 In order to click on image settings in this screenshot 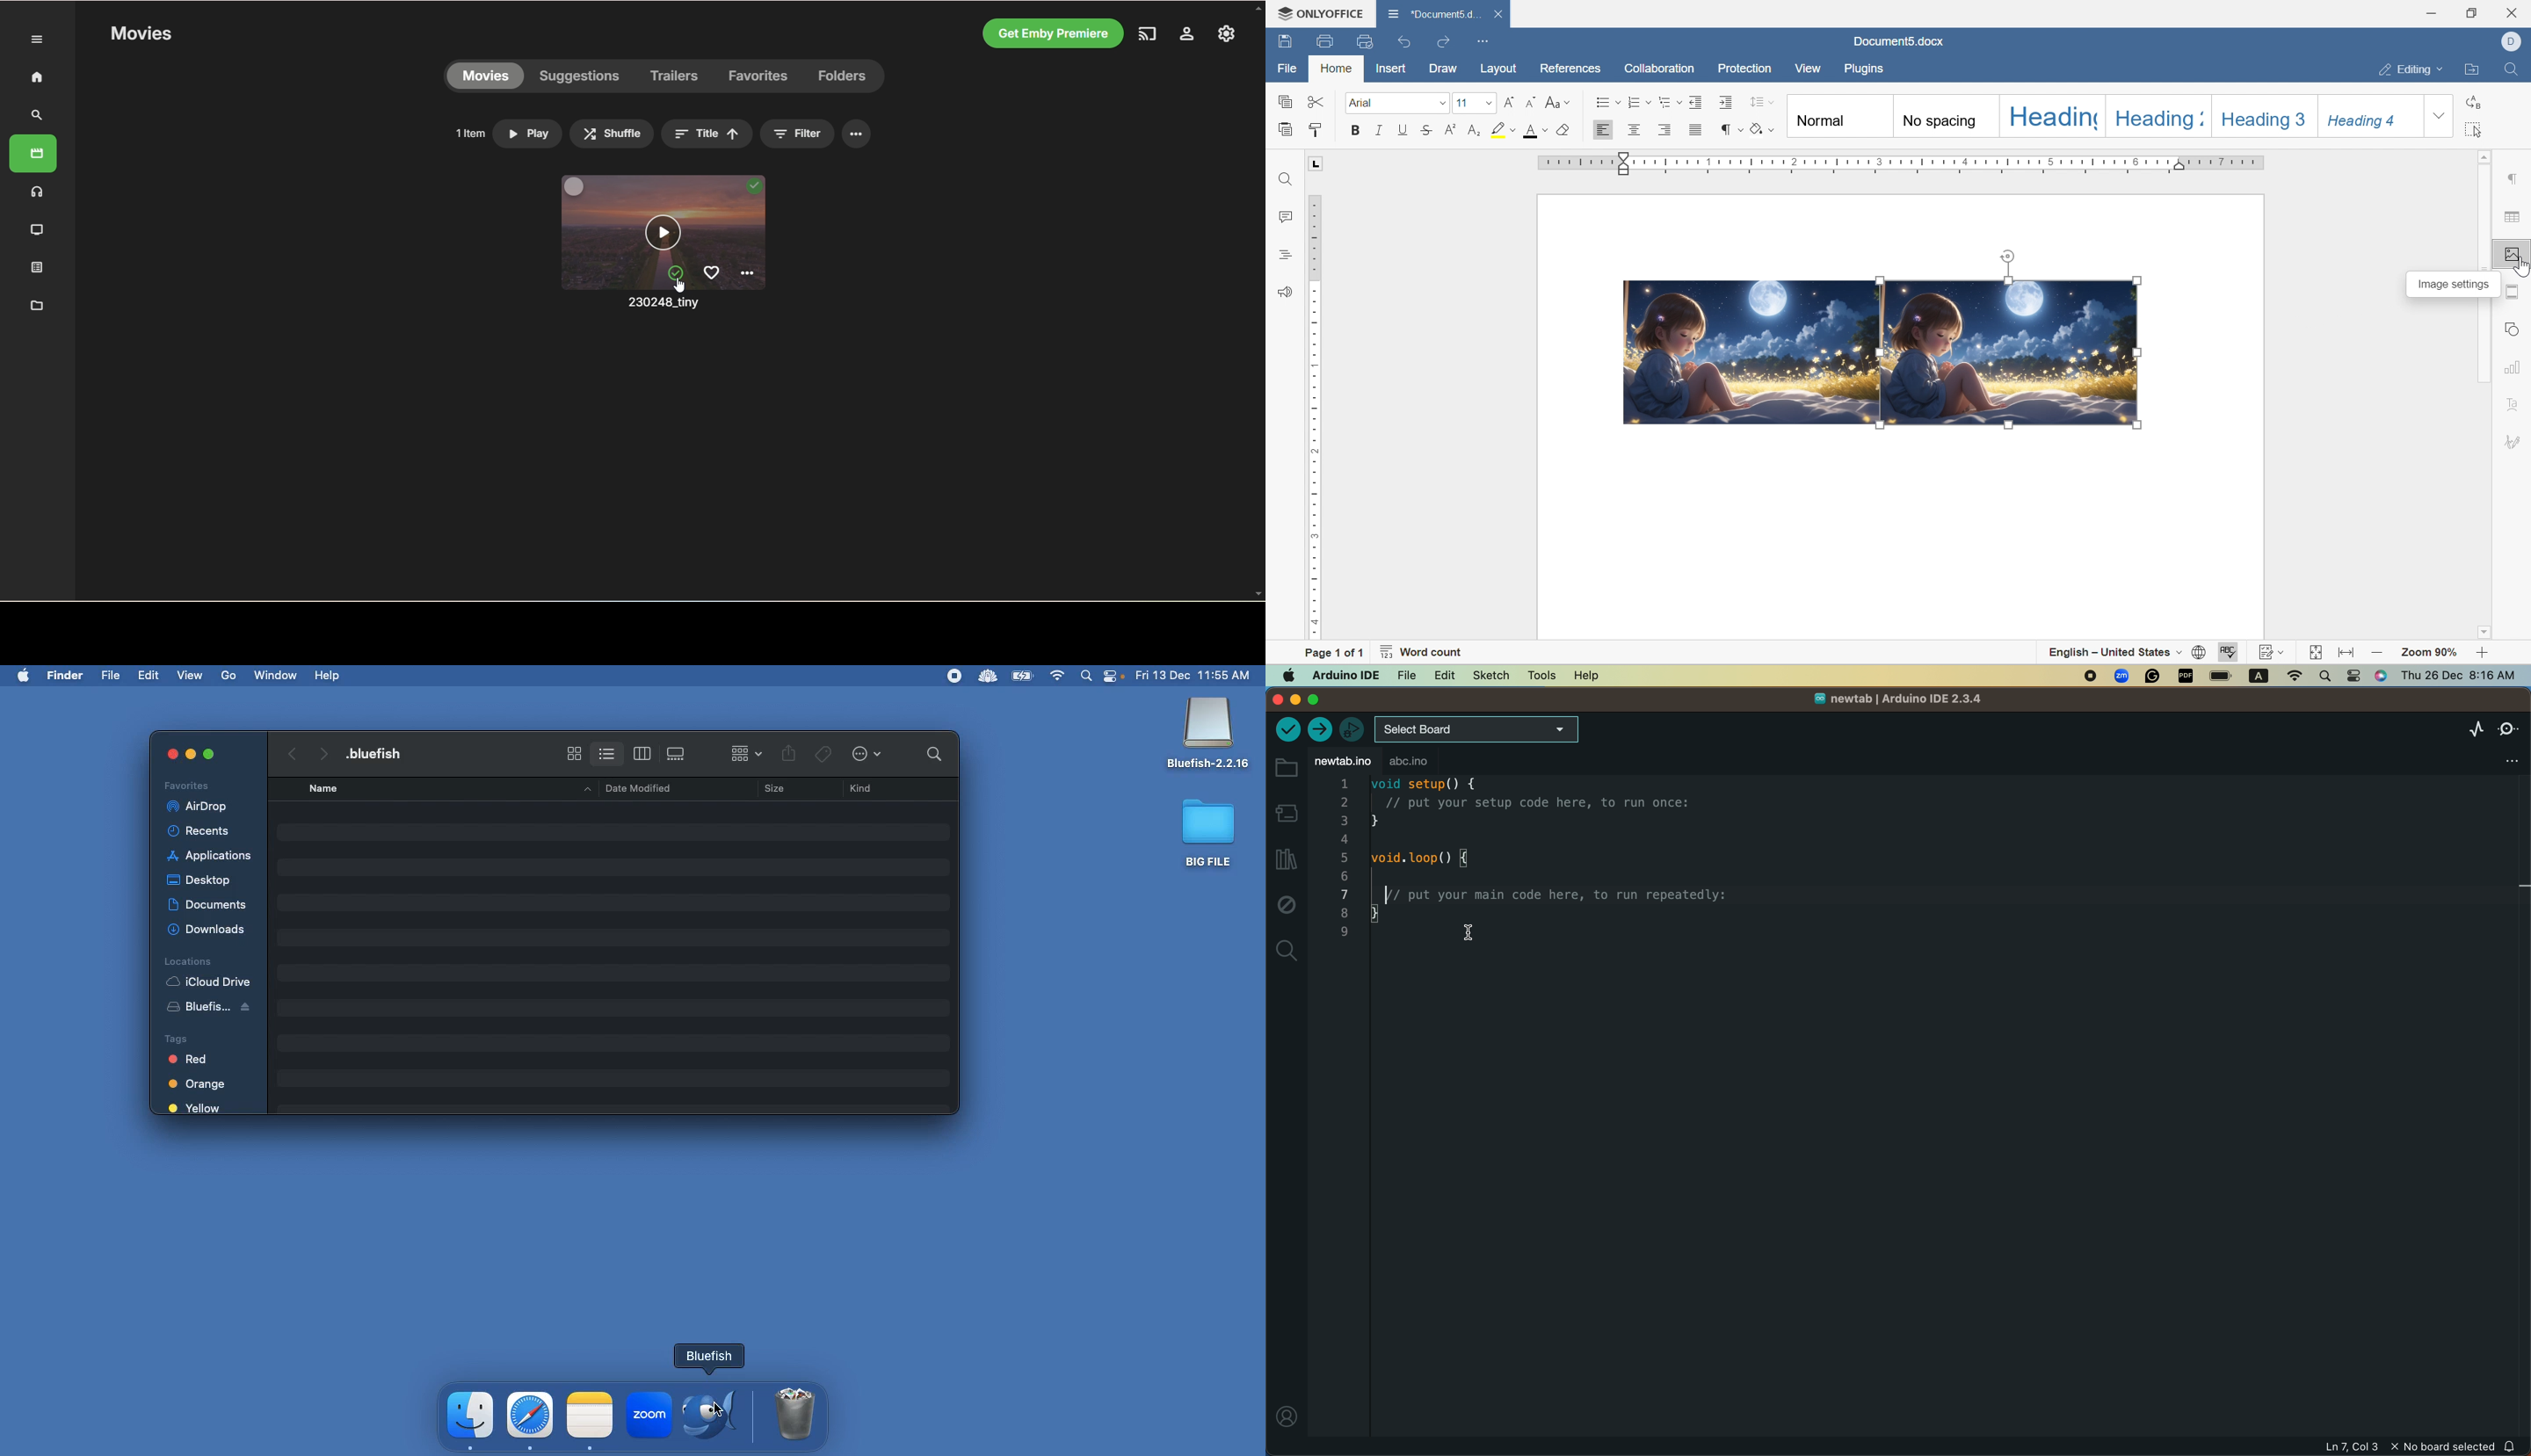, I will do `click(2456, 284)`.